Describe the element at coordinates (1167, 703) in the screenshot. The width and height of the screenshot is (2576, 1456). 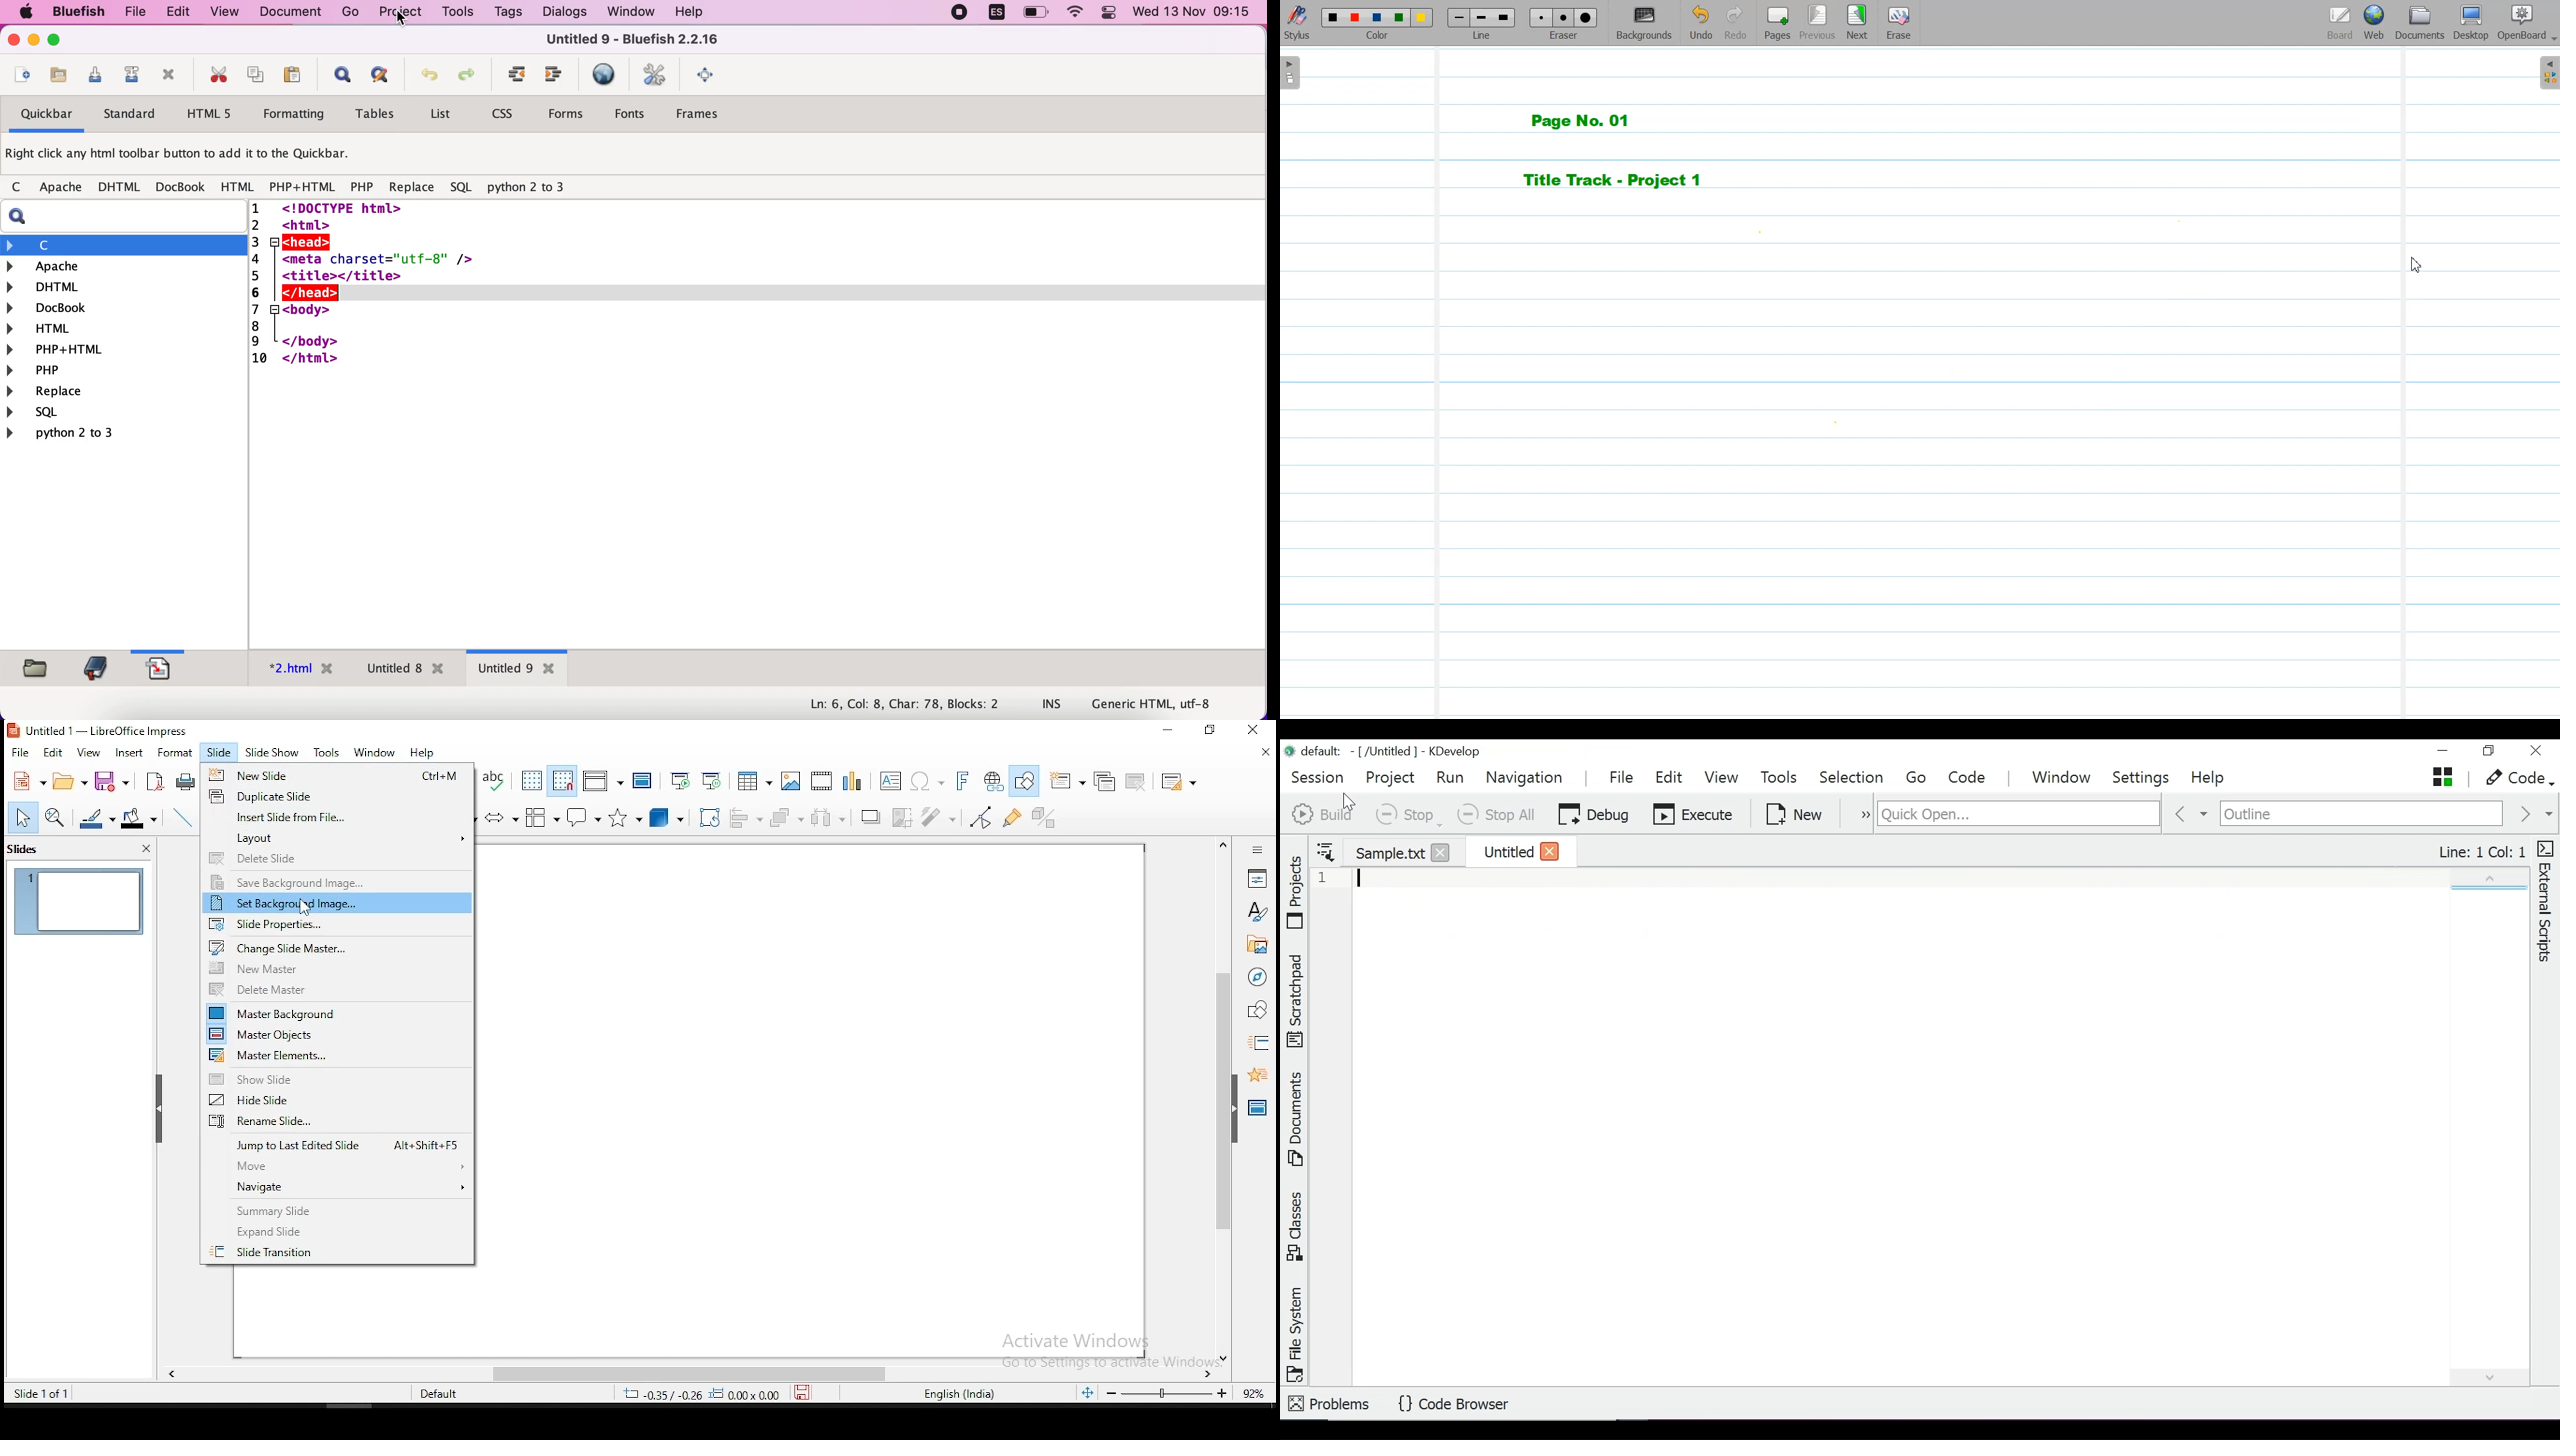
I see `generic html` at that location.